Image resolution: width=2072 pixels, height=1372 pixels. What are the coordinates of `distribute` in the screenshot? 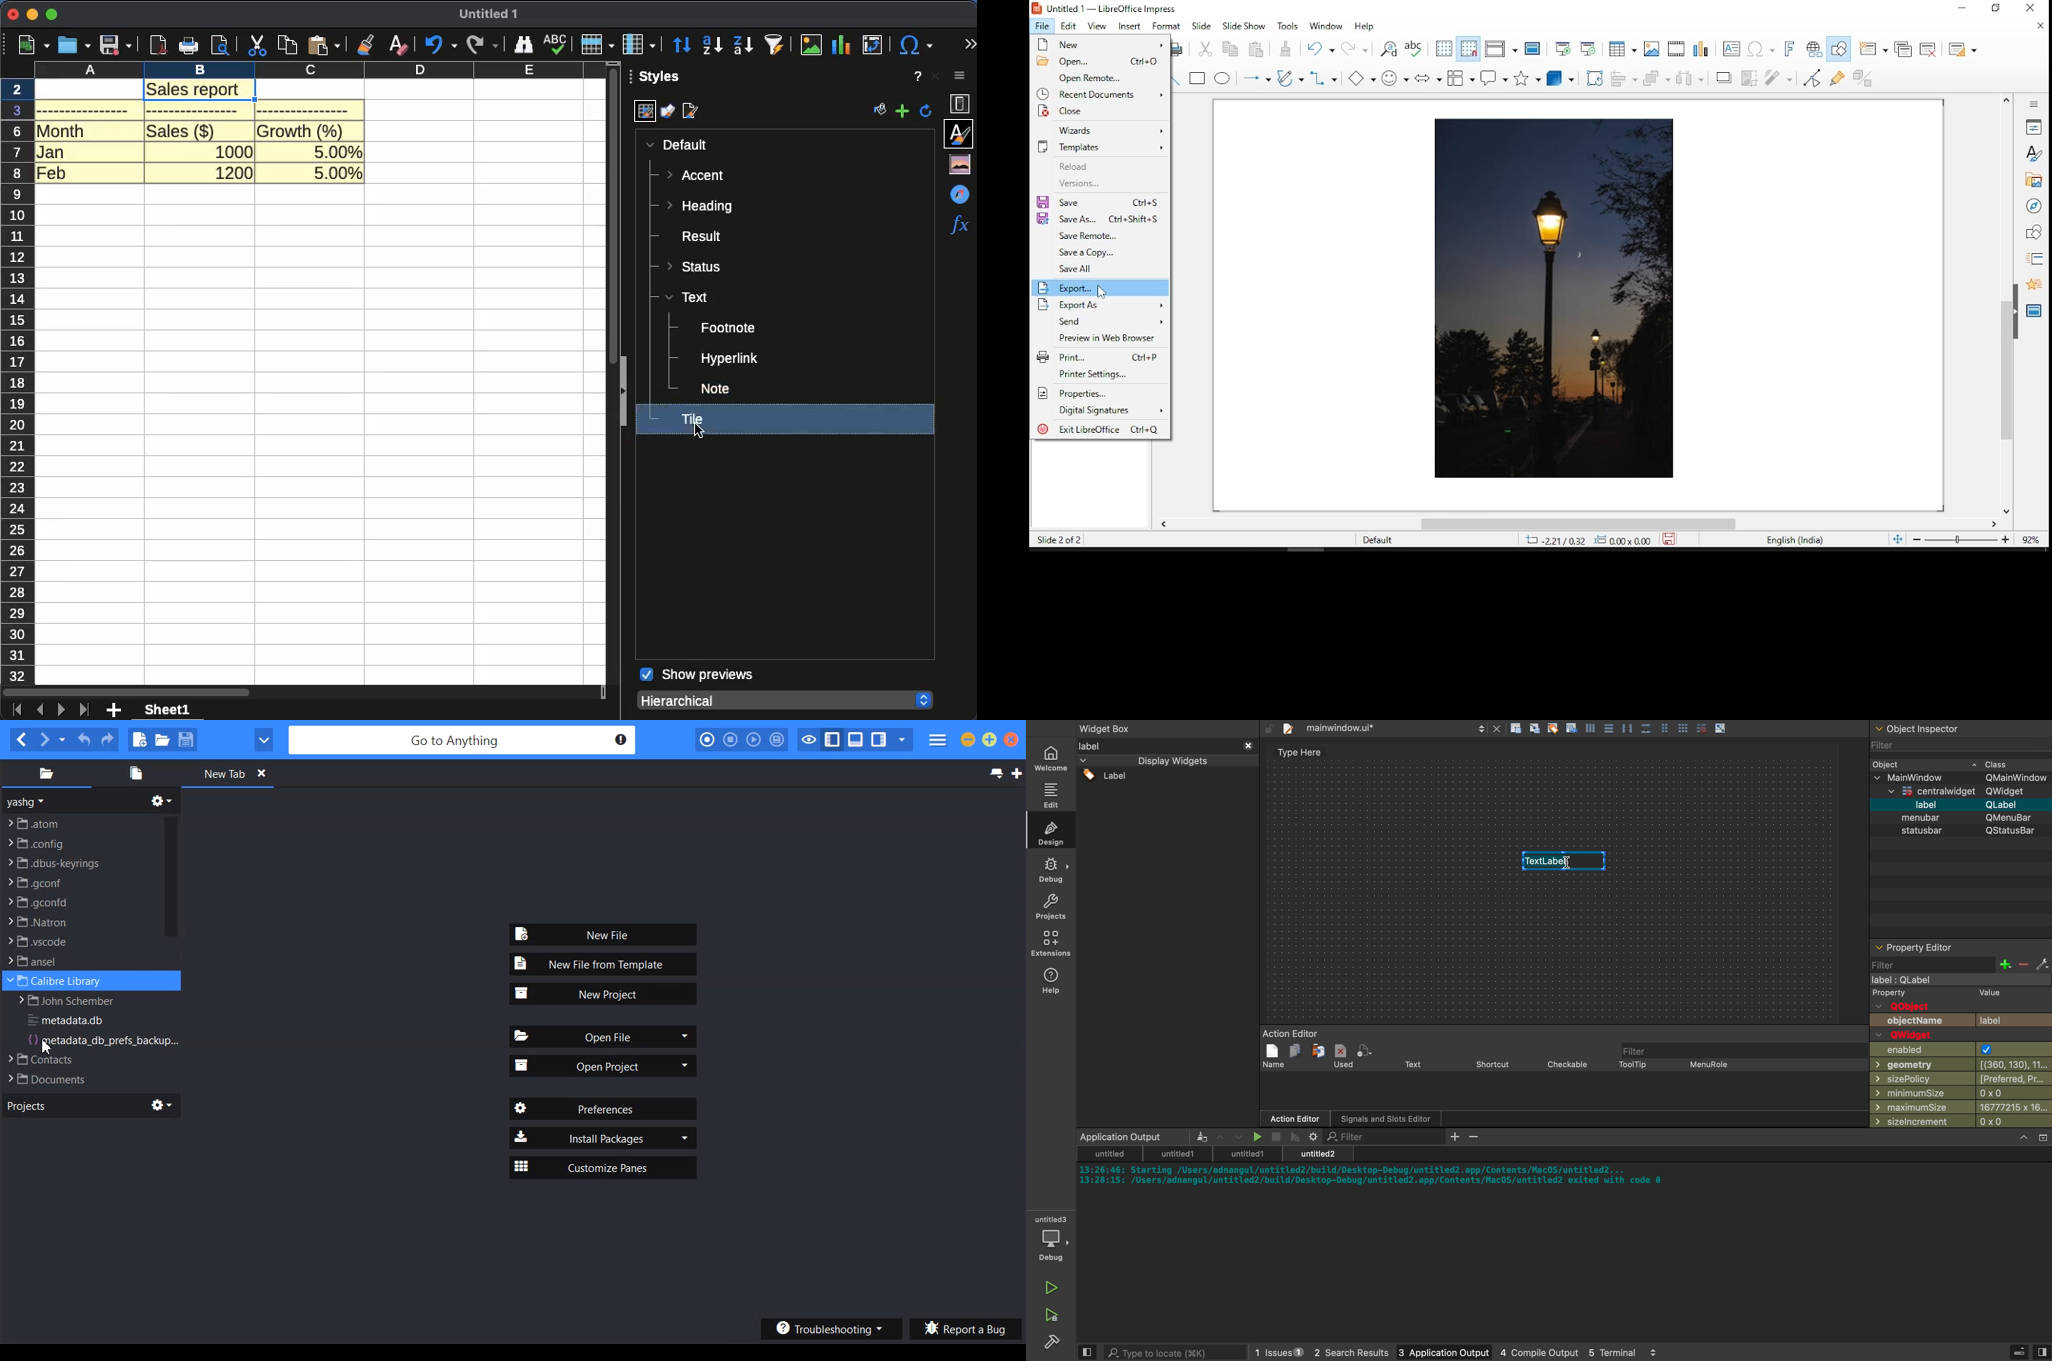 It's located at (1691, 79).